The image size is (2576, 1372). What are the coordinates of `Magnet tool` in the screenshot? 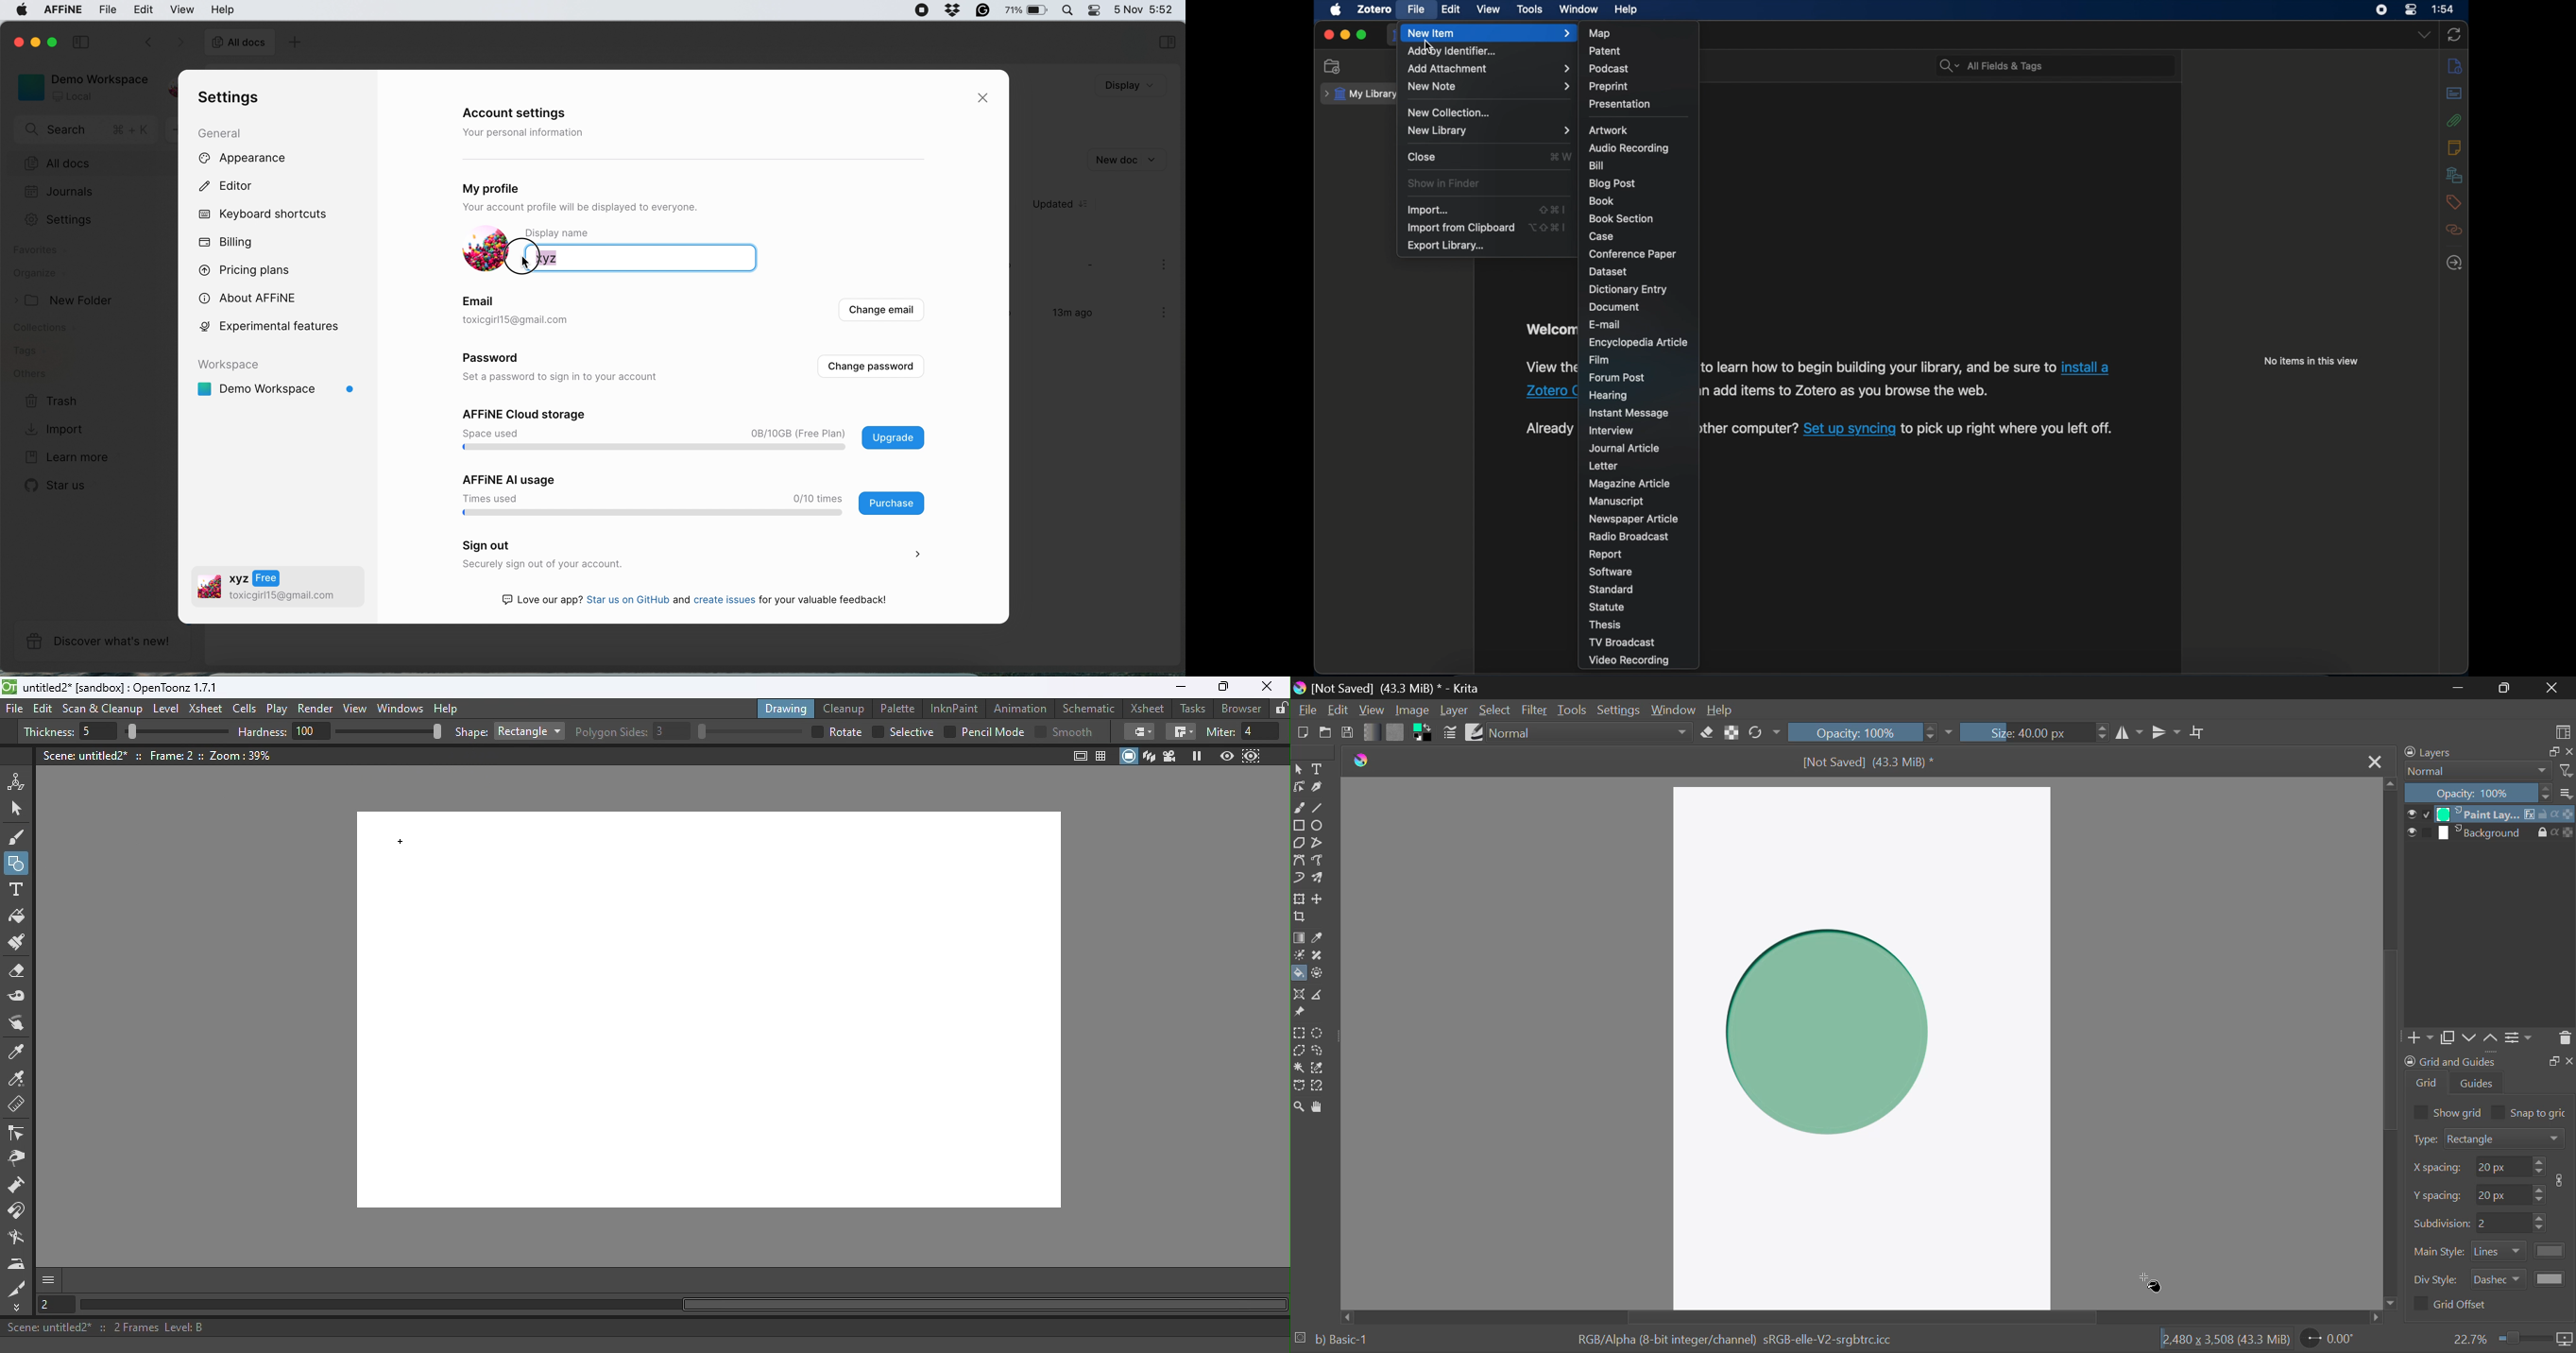 It's located at (18, 1211).